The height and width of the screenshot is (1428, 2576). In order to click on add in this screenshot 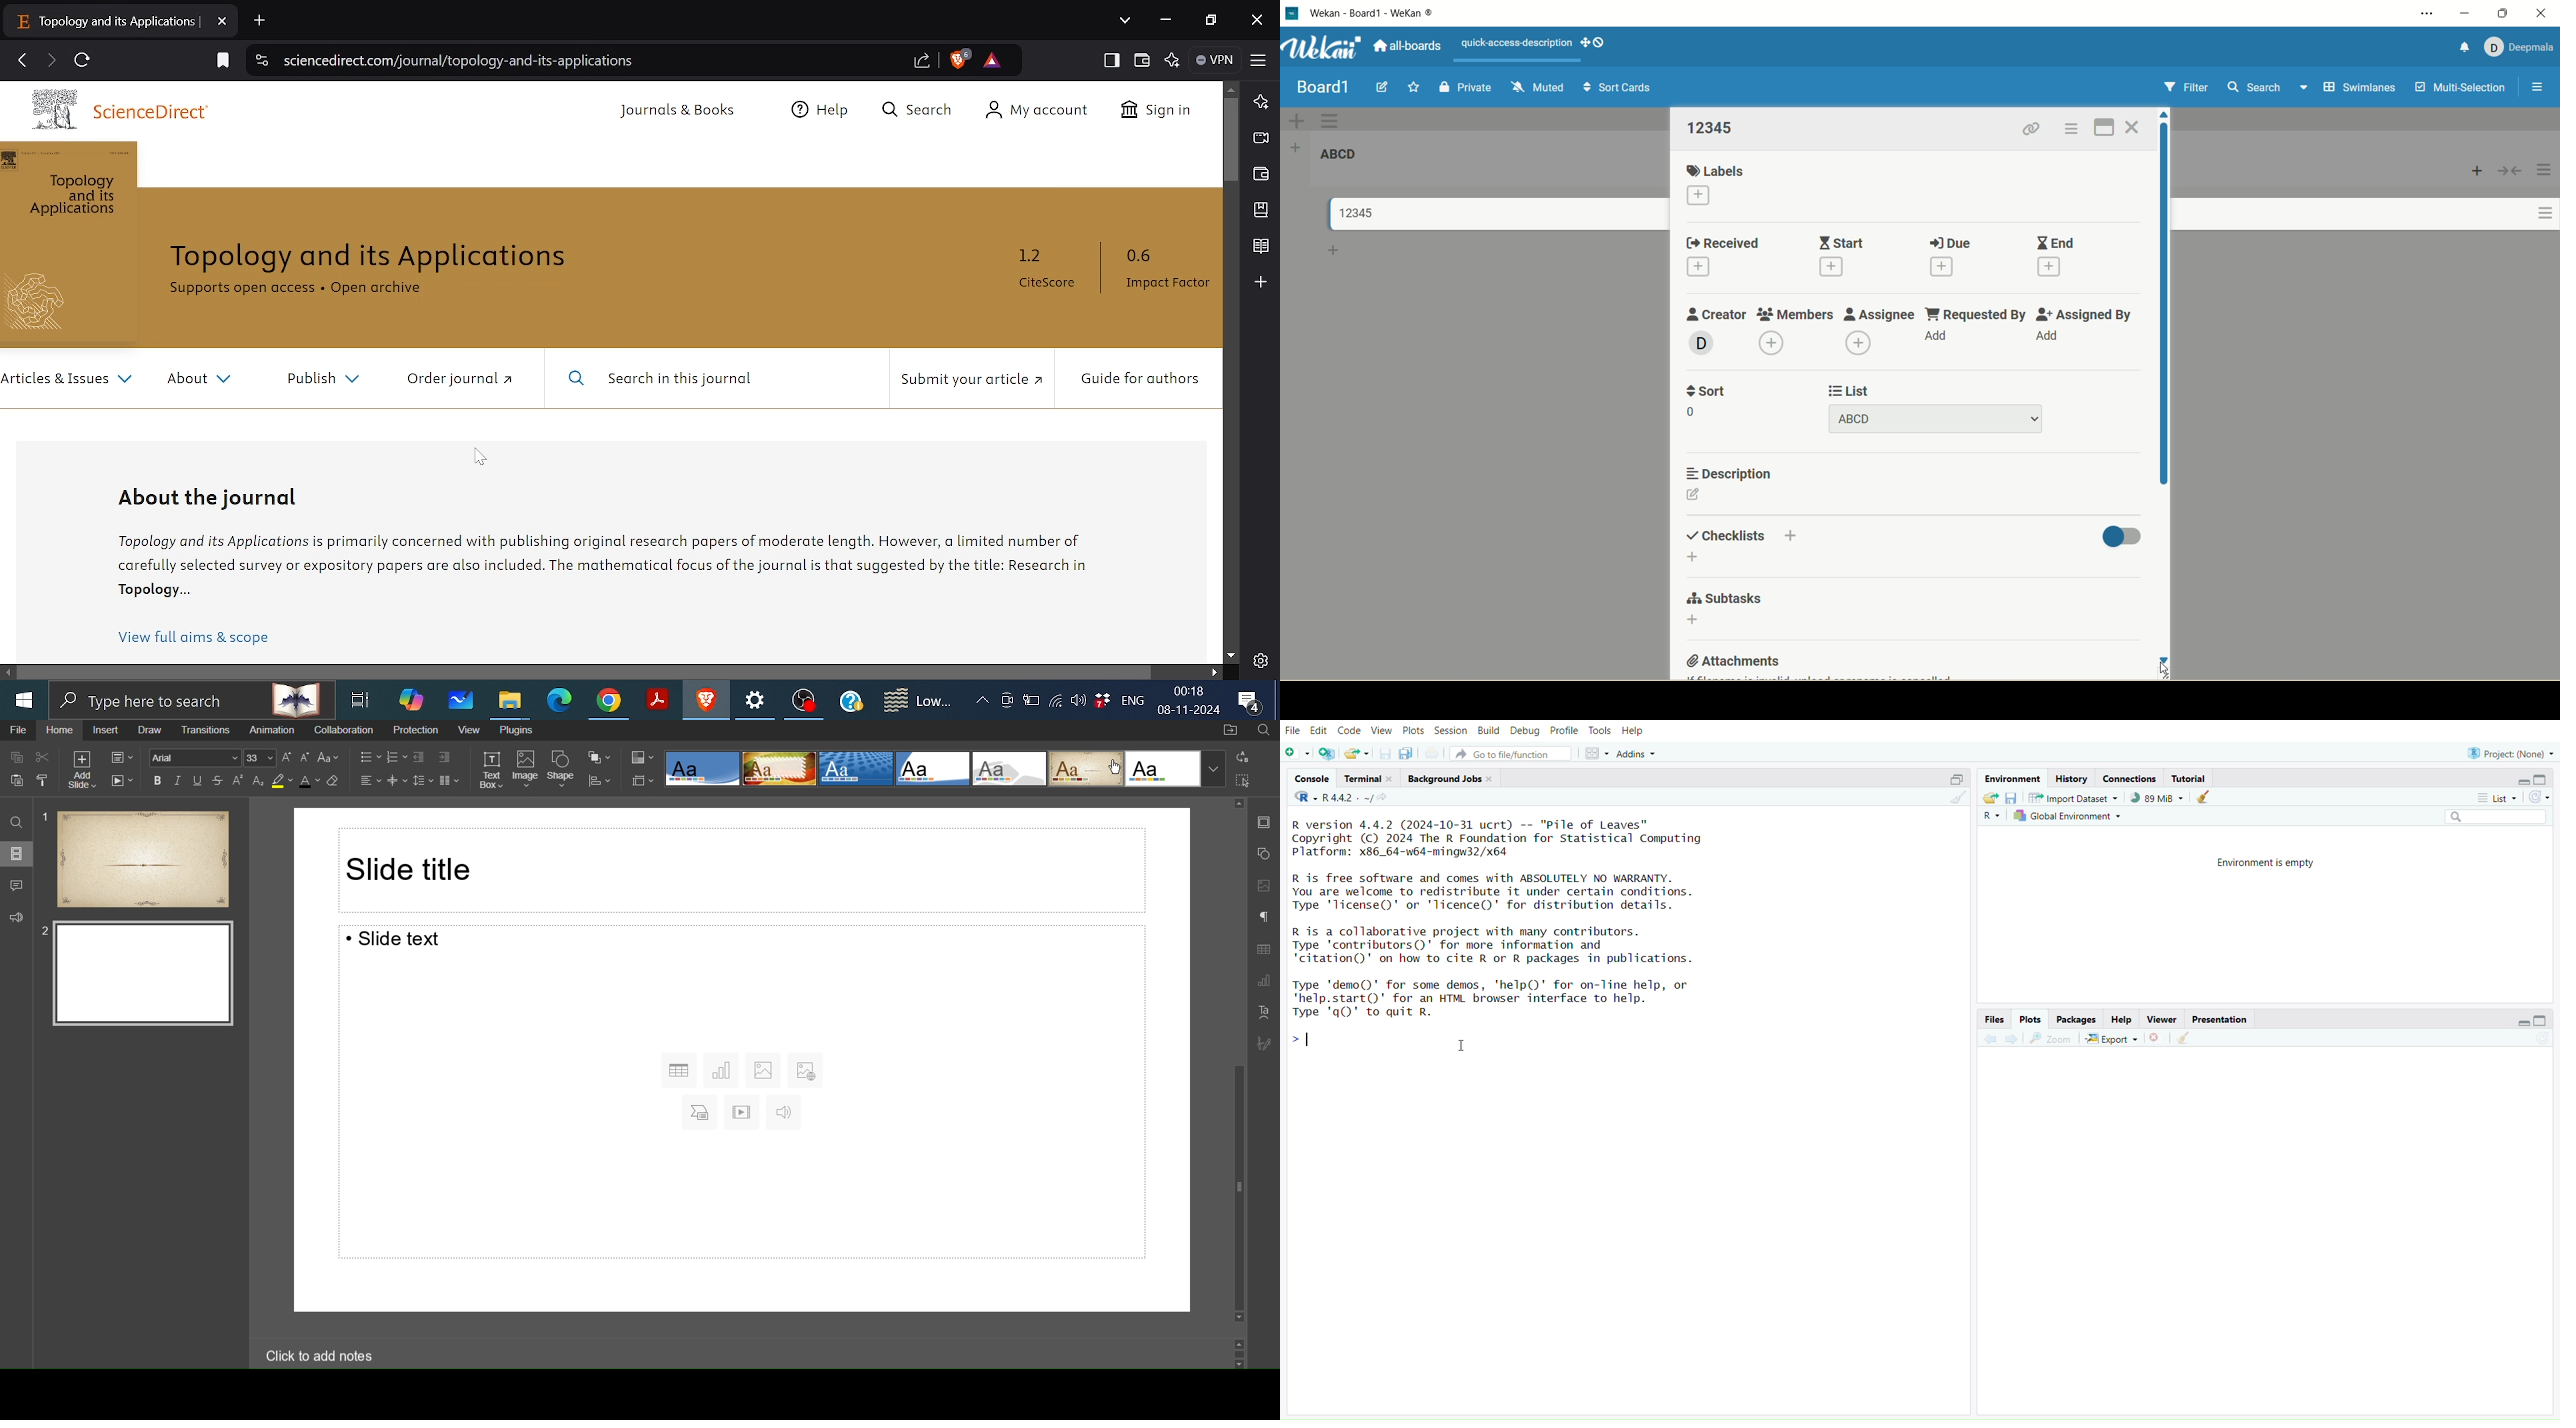, I will do `click(2049, 339)`.